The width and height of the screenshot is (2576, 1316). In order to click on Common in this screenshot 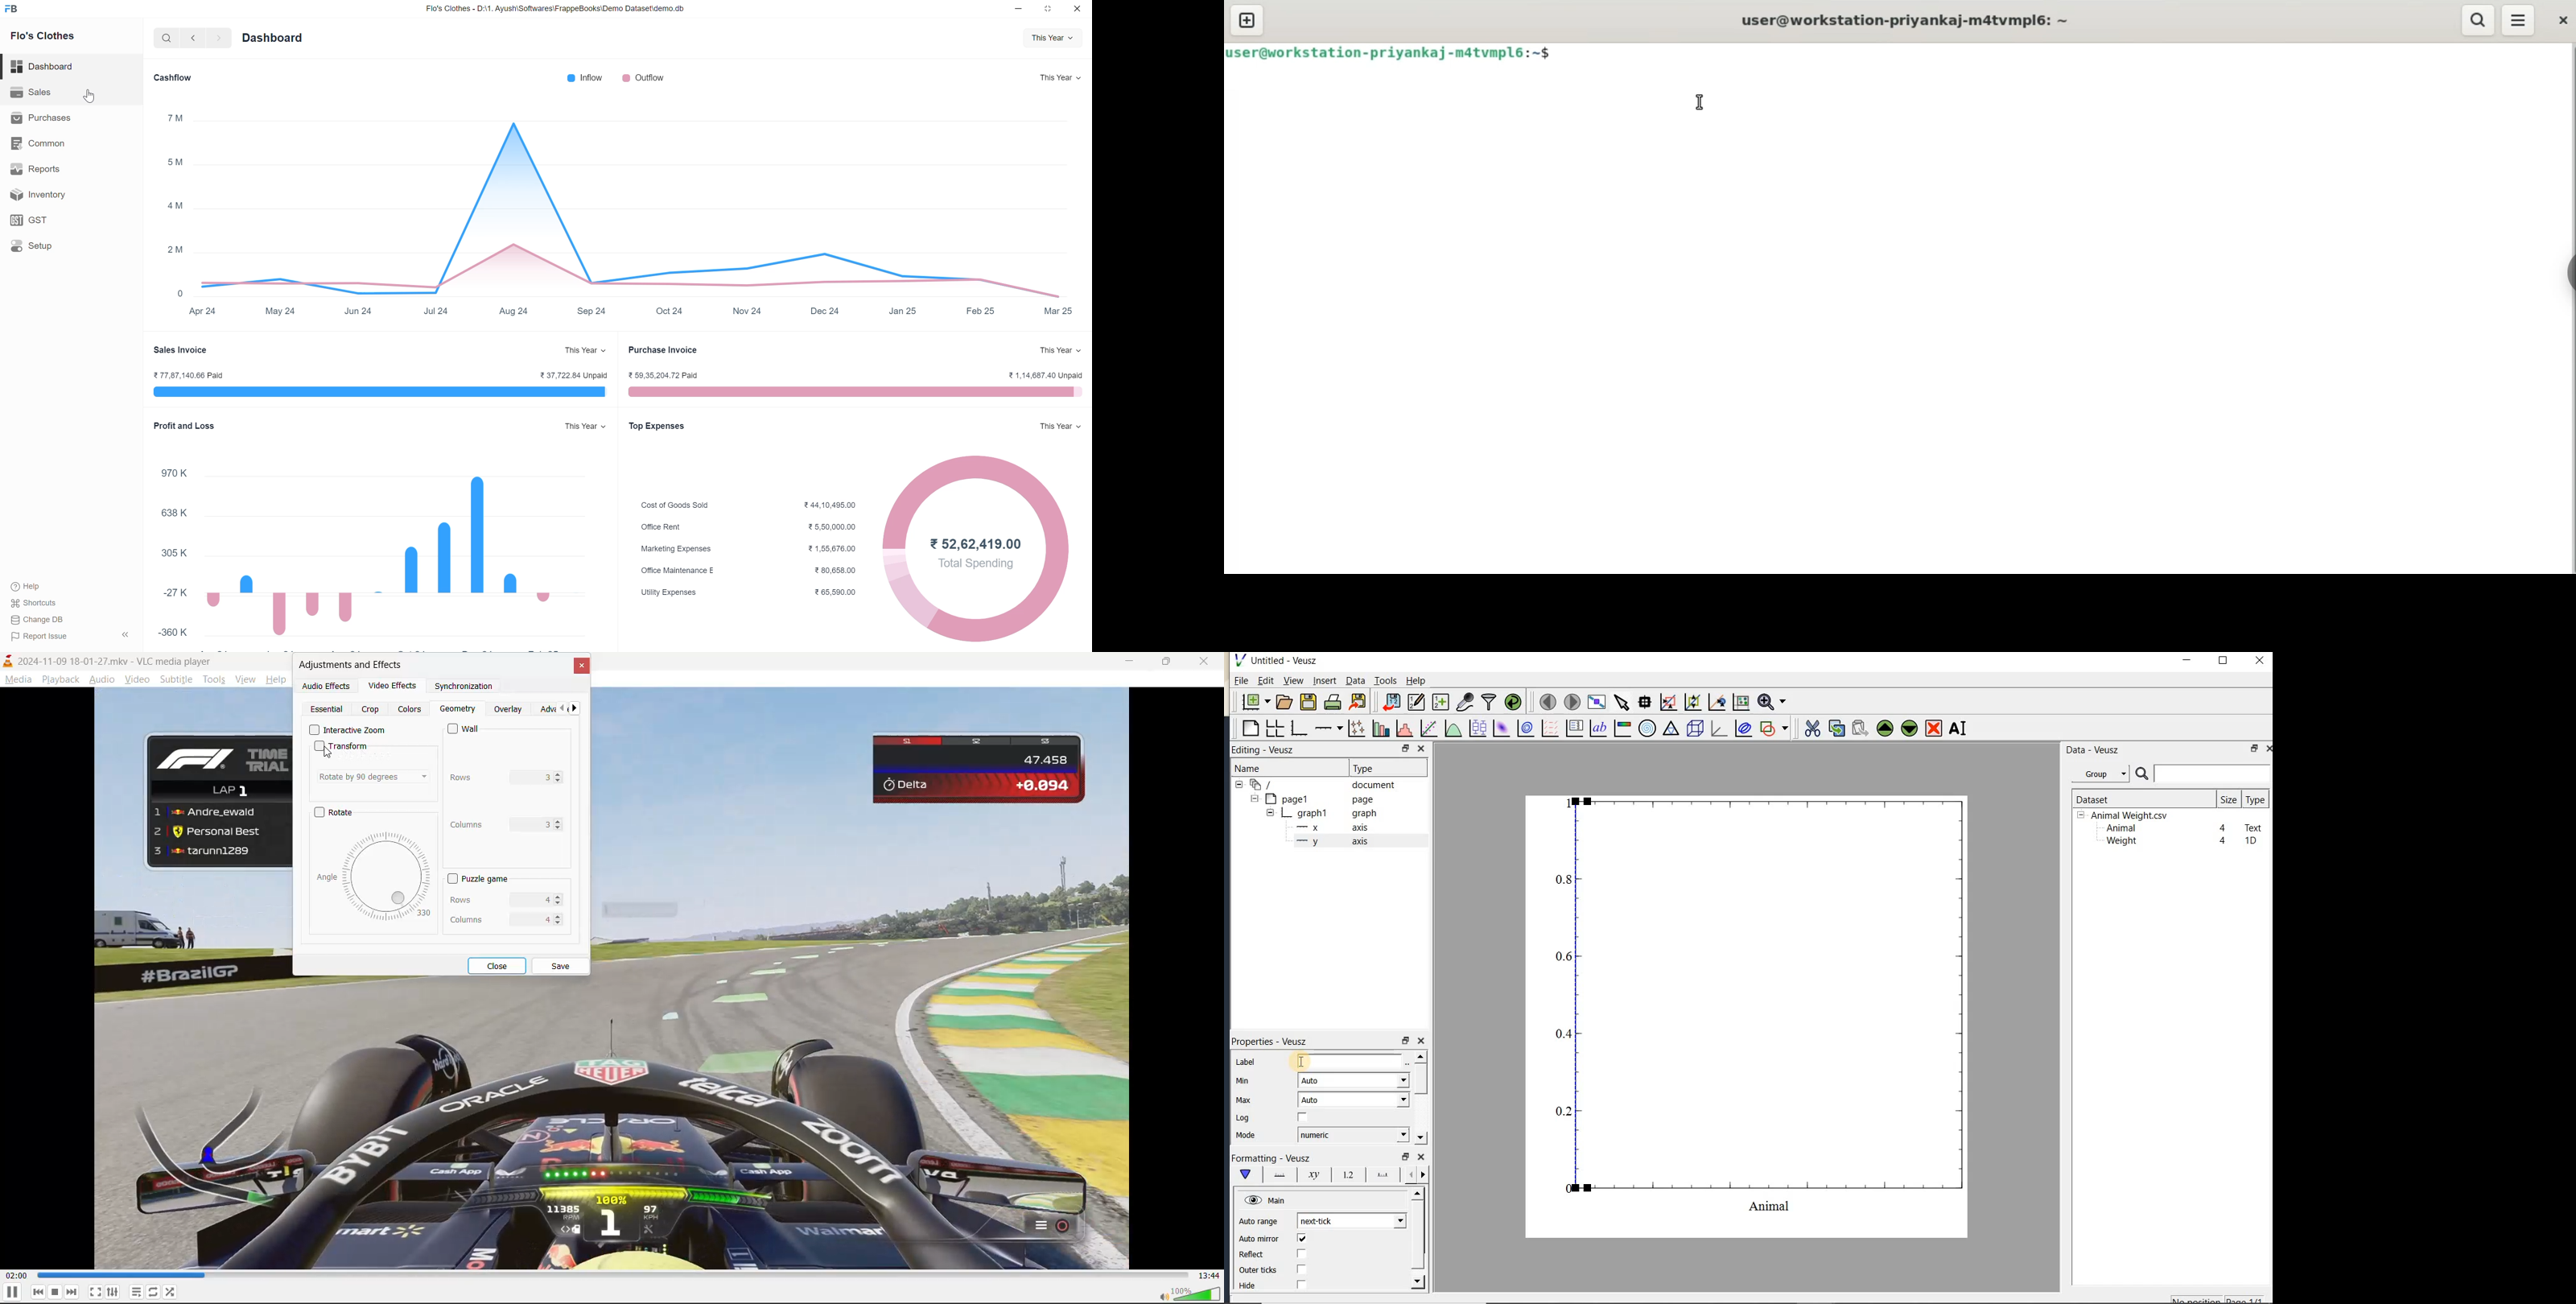, I will do `click(36, 144)`.